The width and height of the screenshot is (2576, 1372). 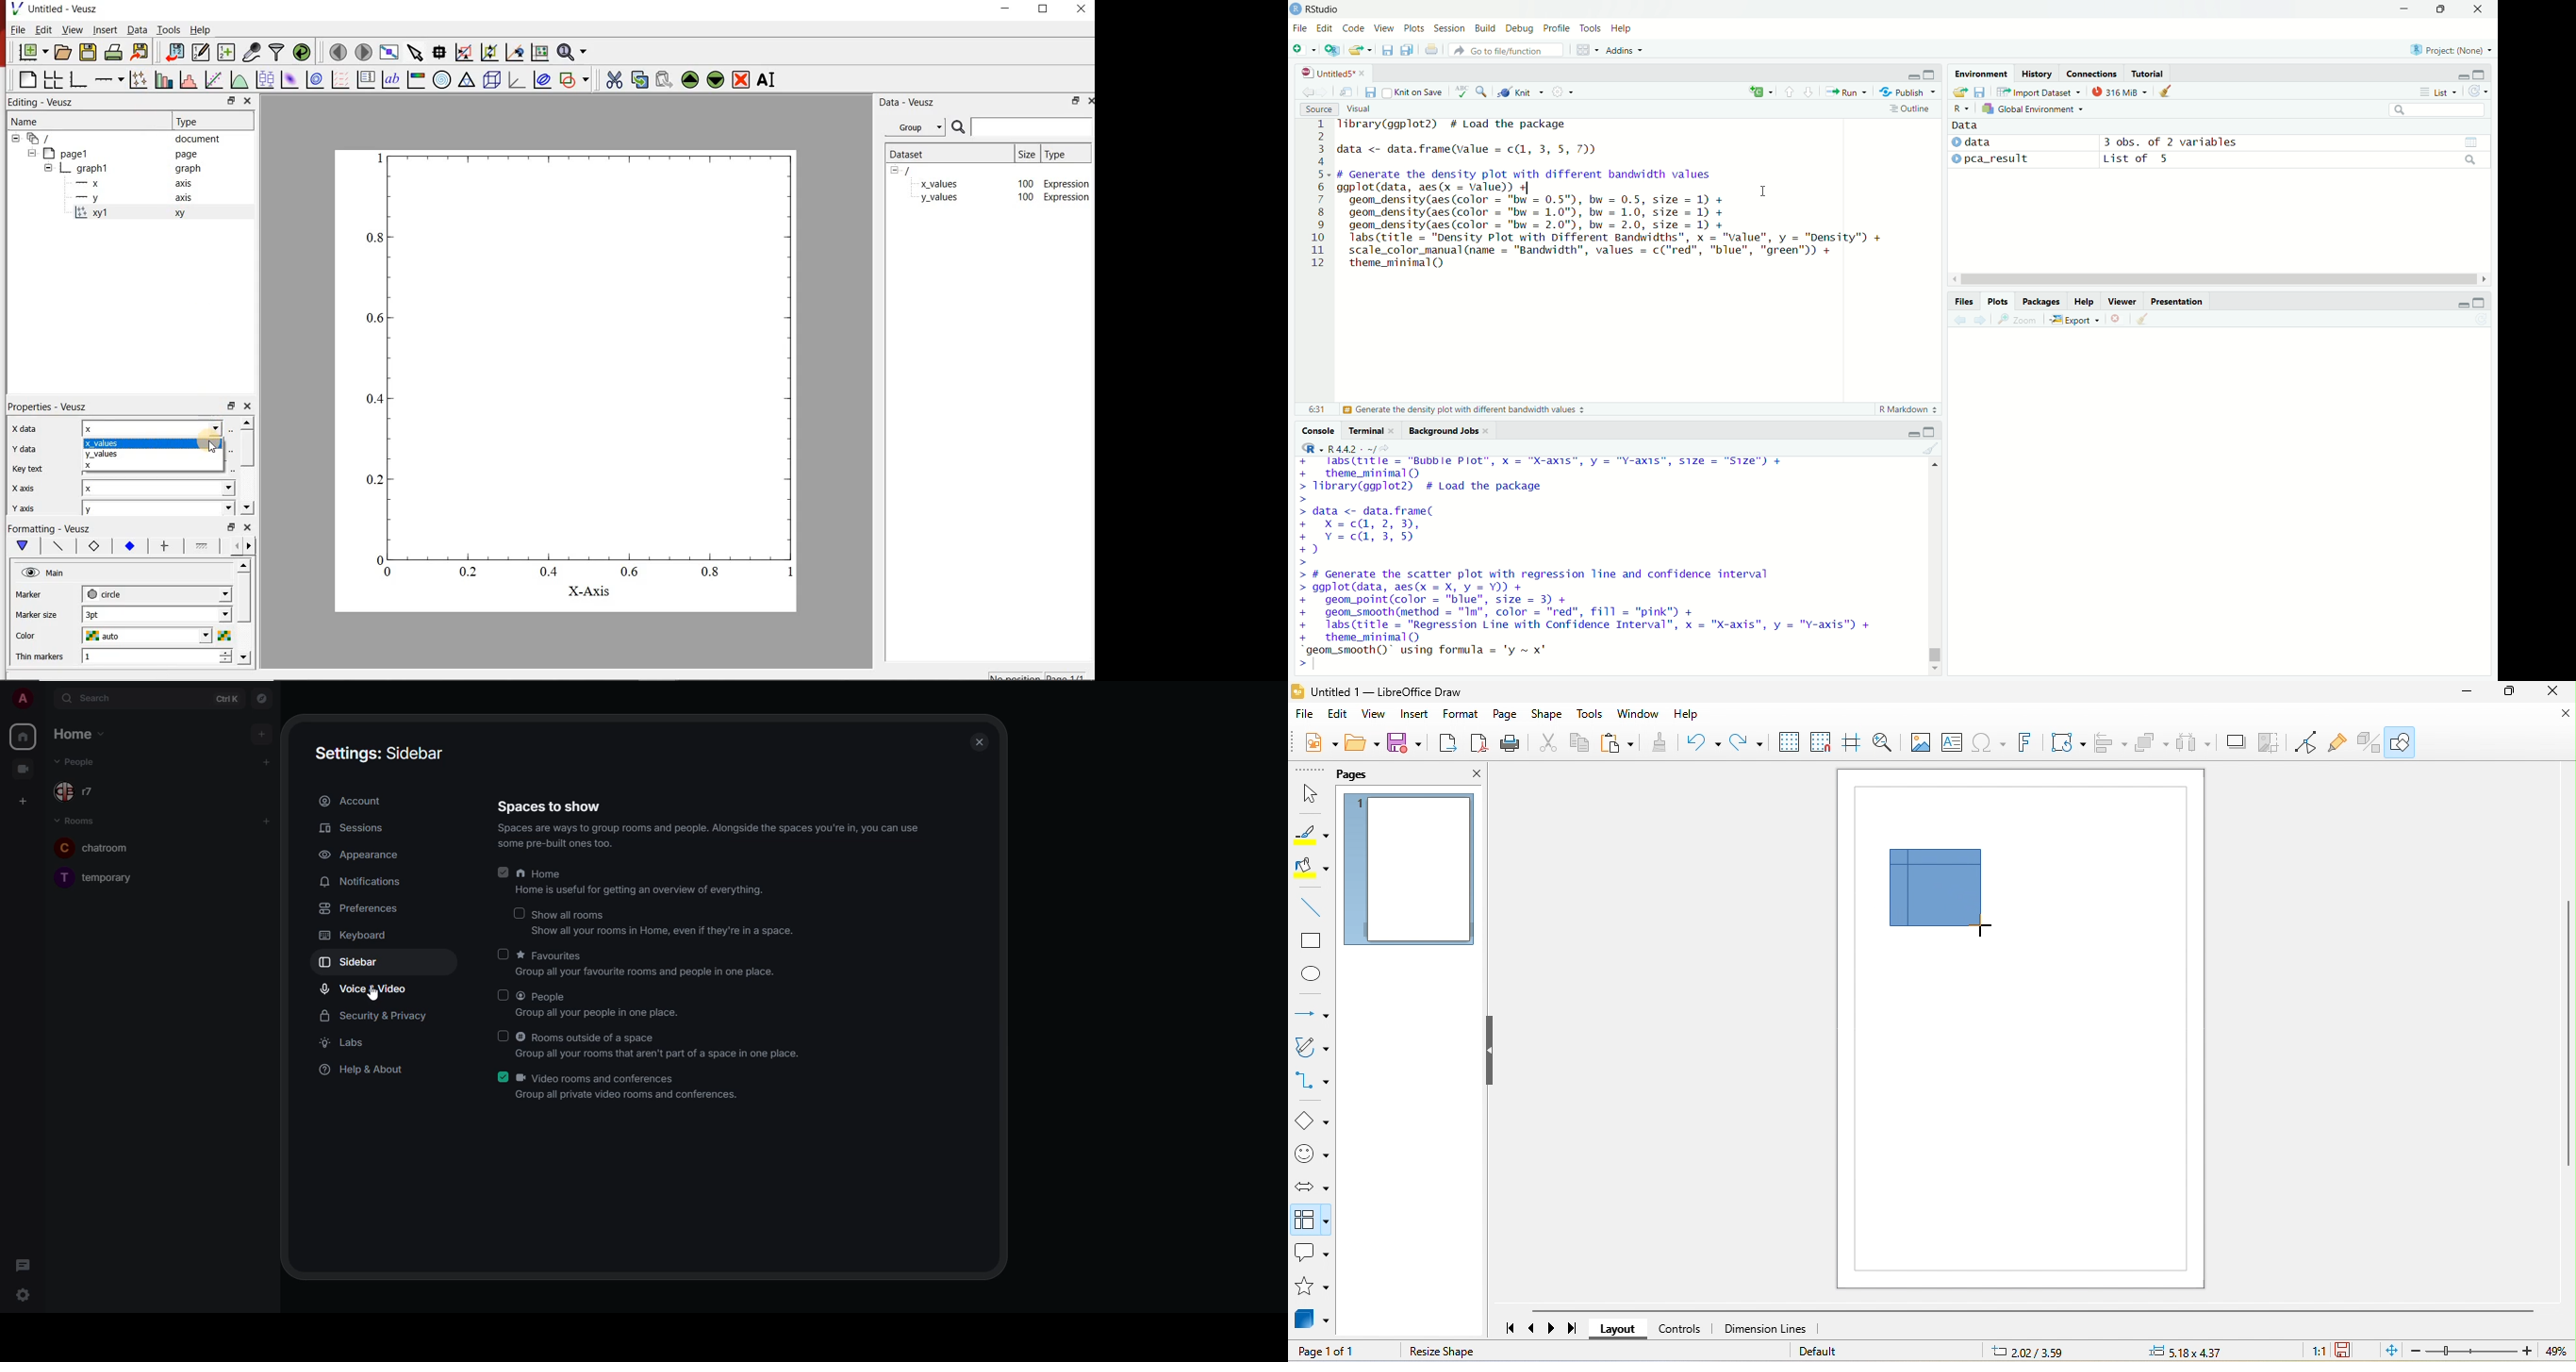 What do you see at coordinates (1312, 940) in the screenshot?
I see `rectangle` at bounding box center [1312, 940].